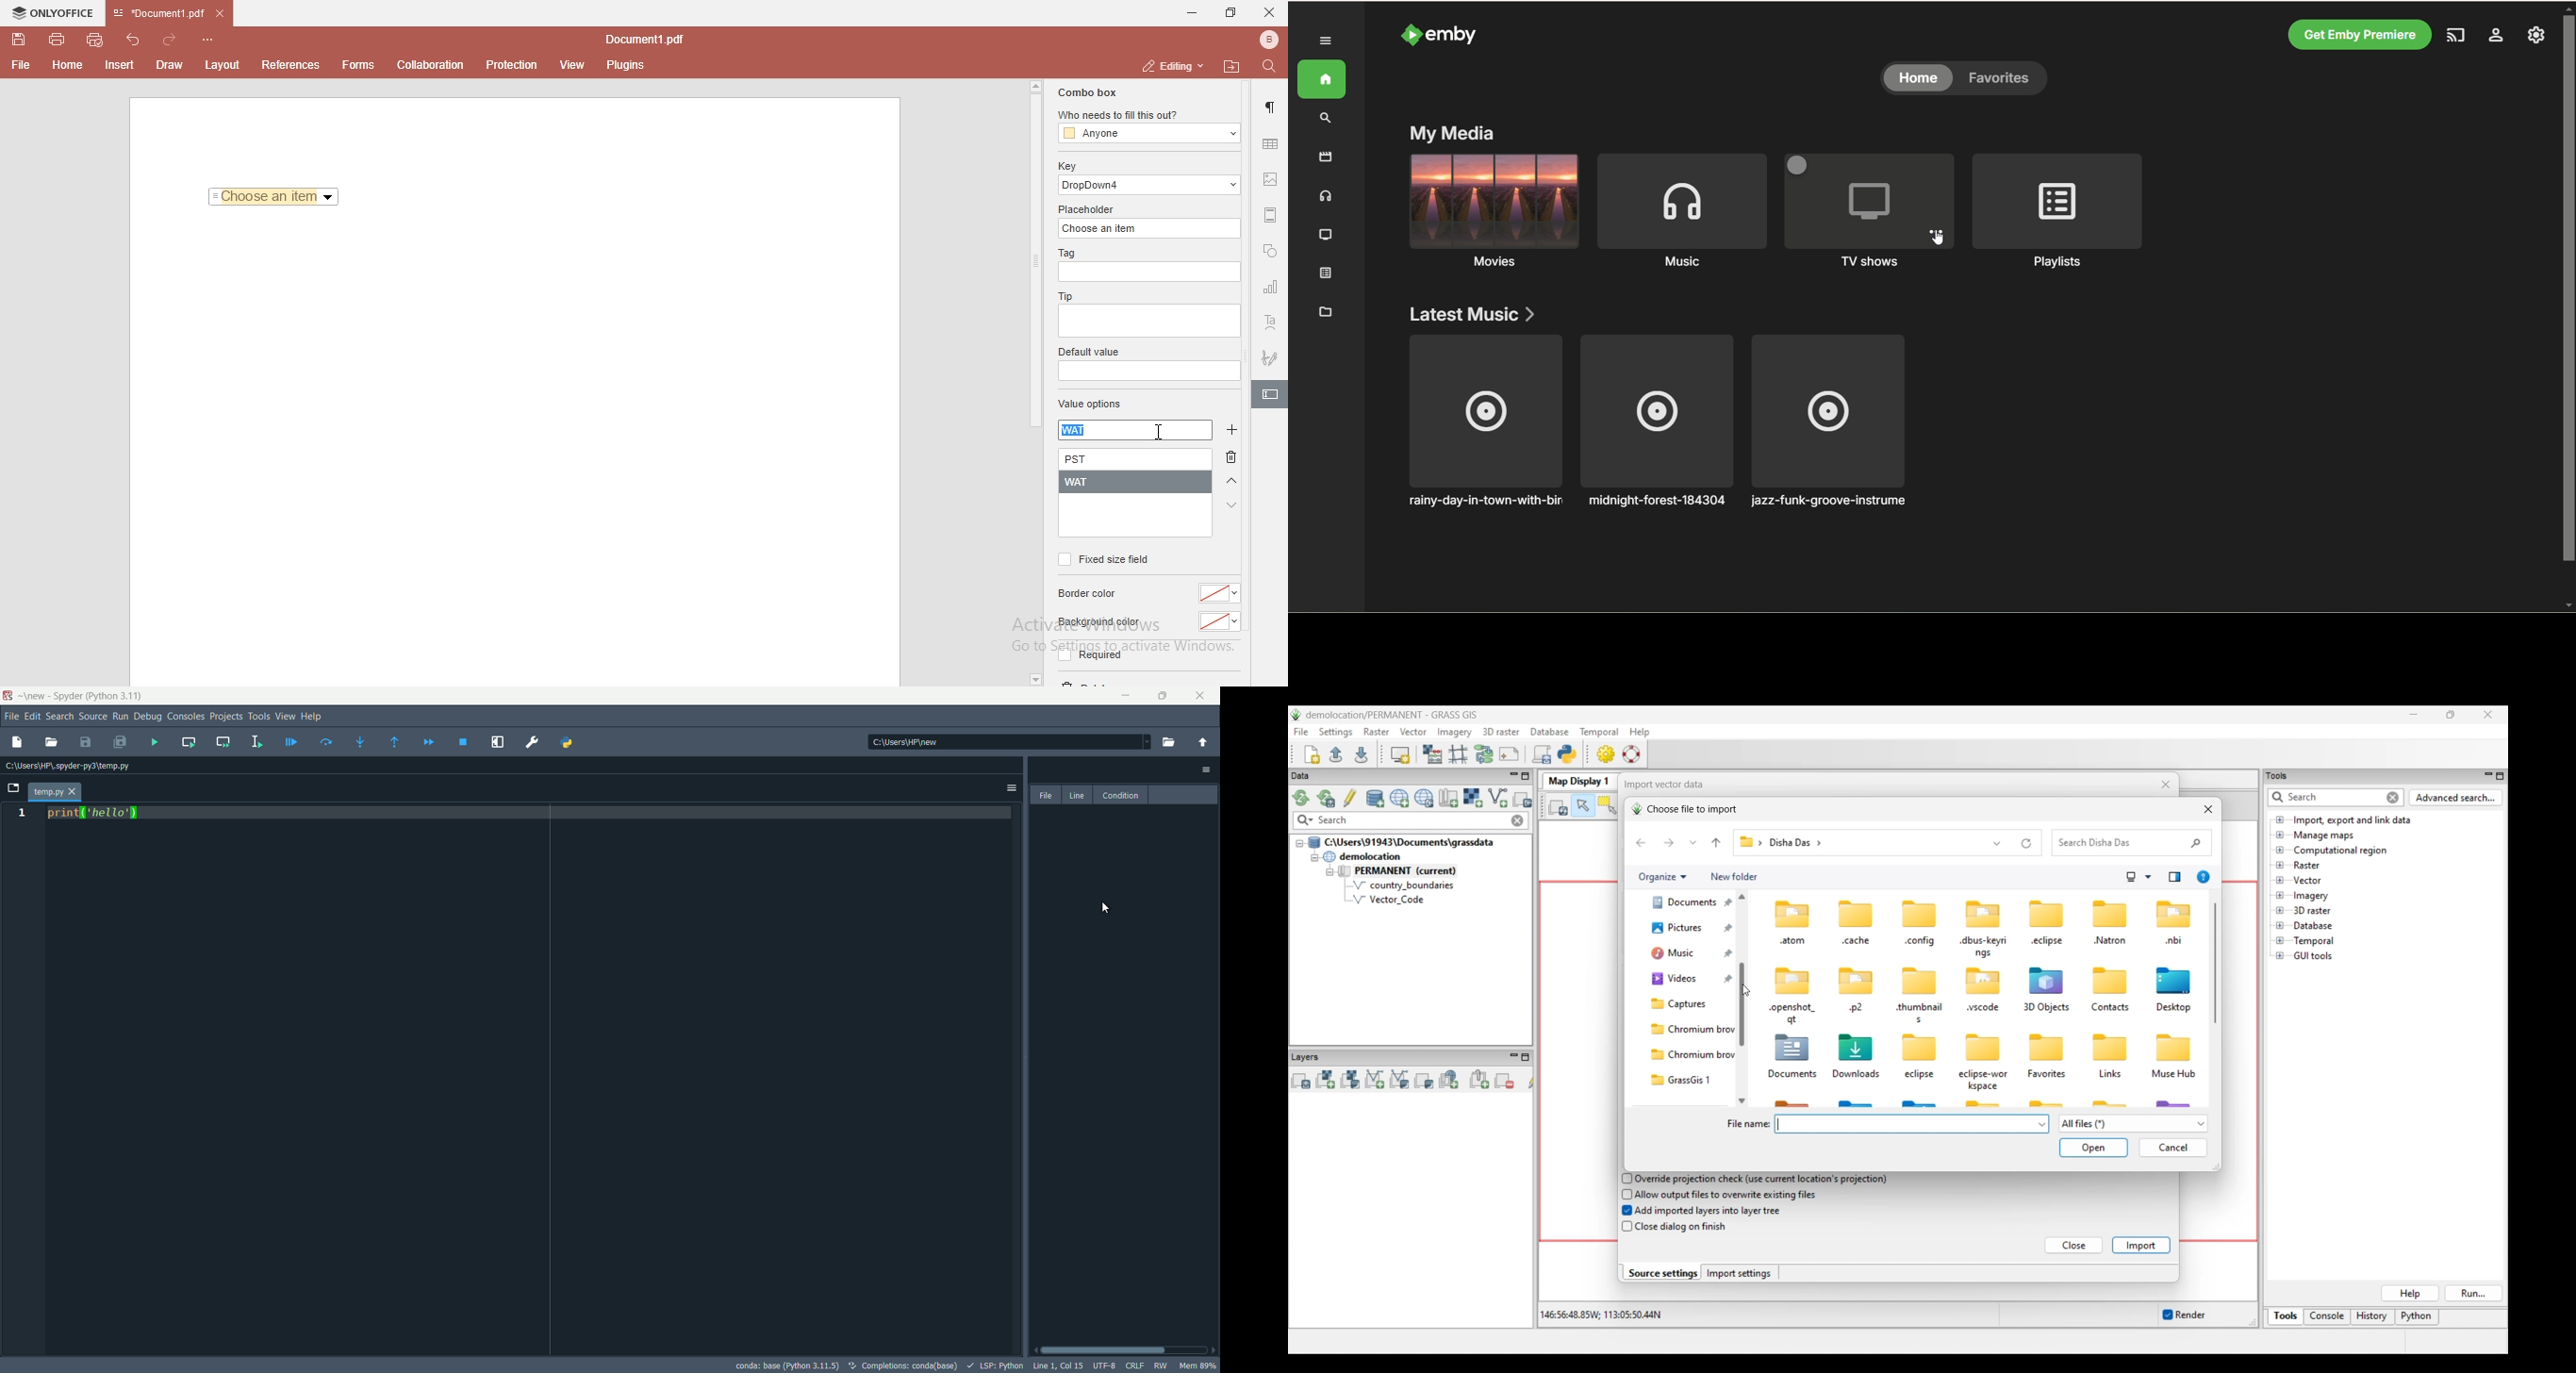  What do you see at coordinates (173, 64) in the screenshot?
I see `Draw` at bounding box center [173, 64].